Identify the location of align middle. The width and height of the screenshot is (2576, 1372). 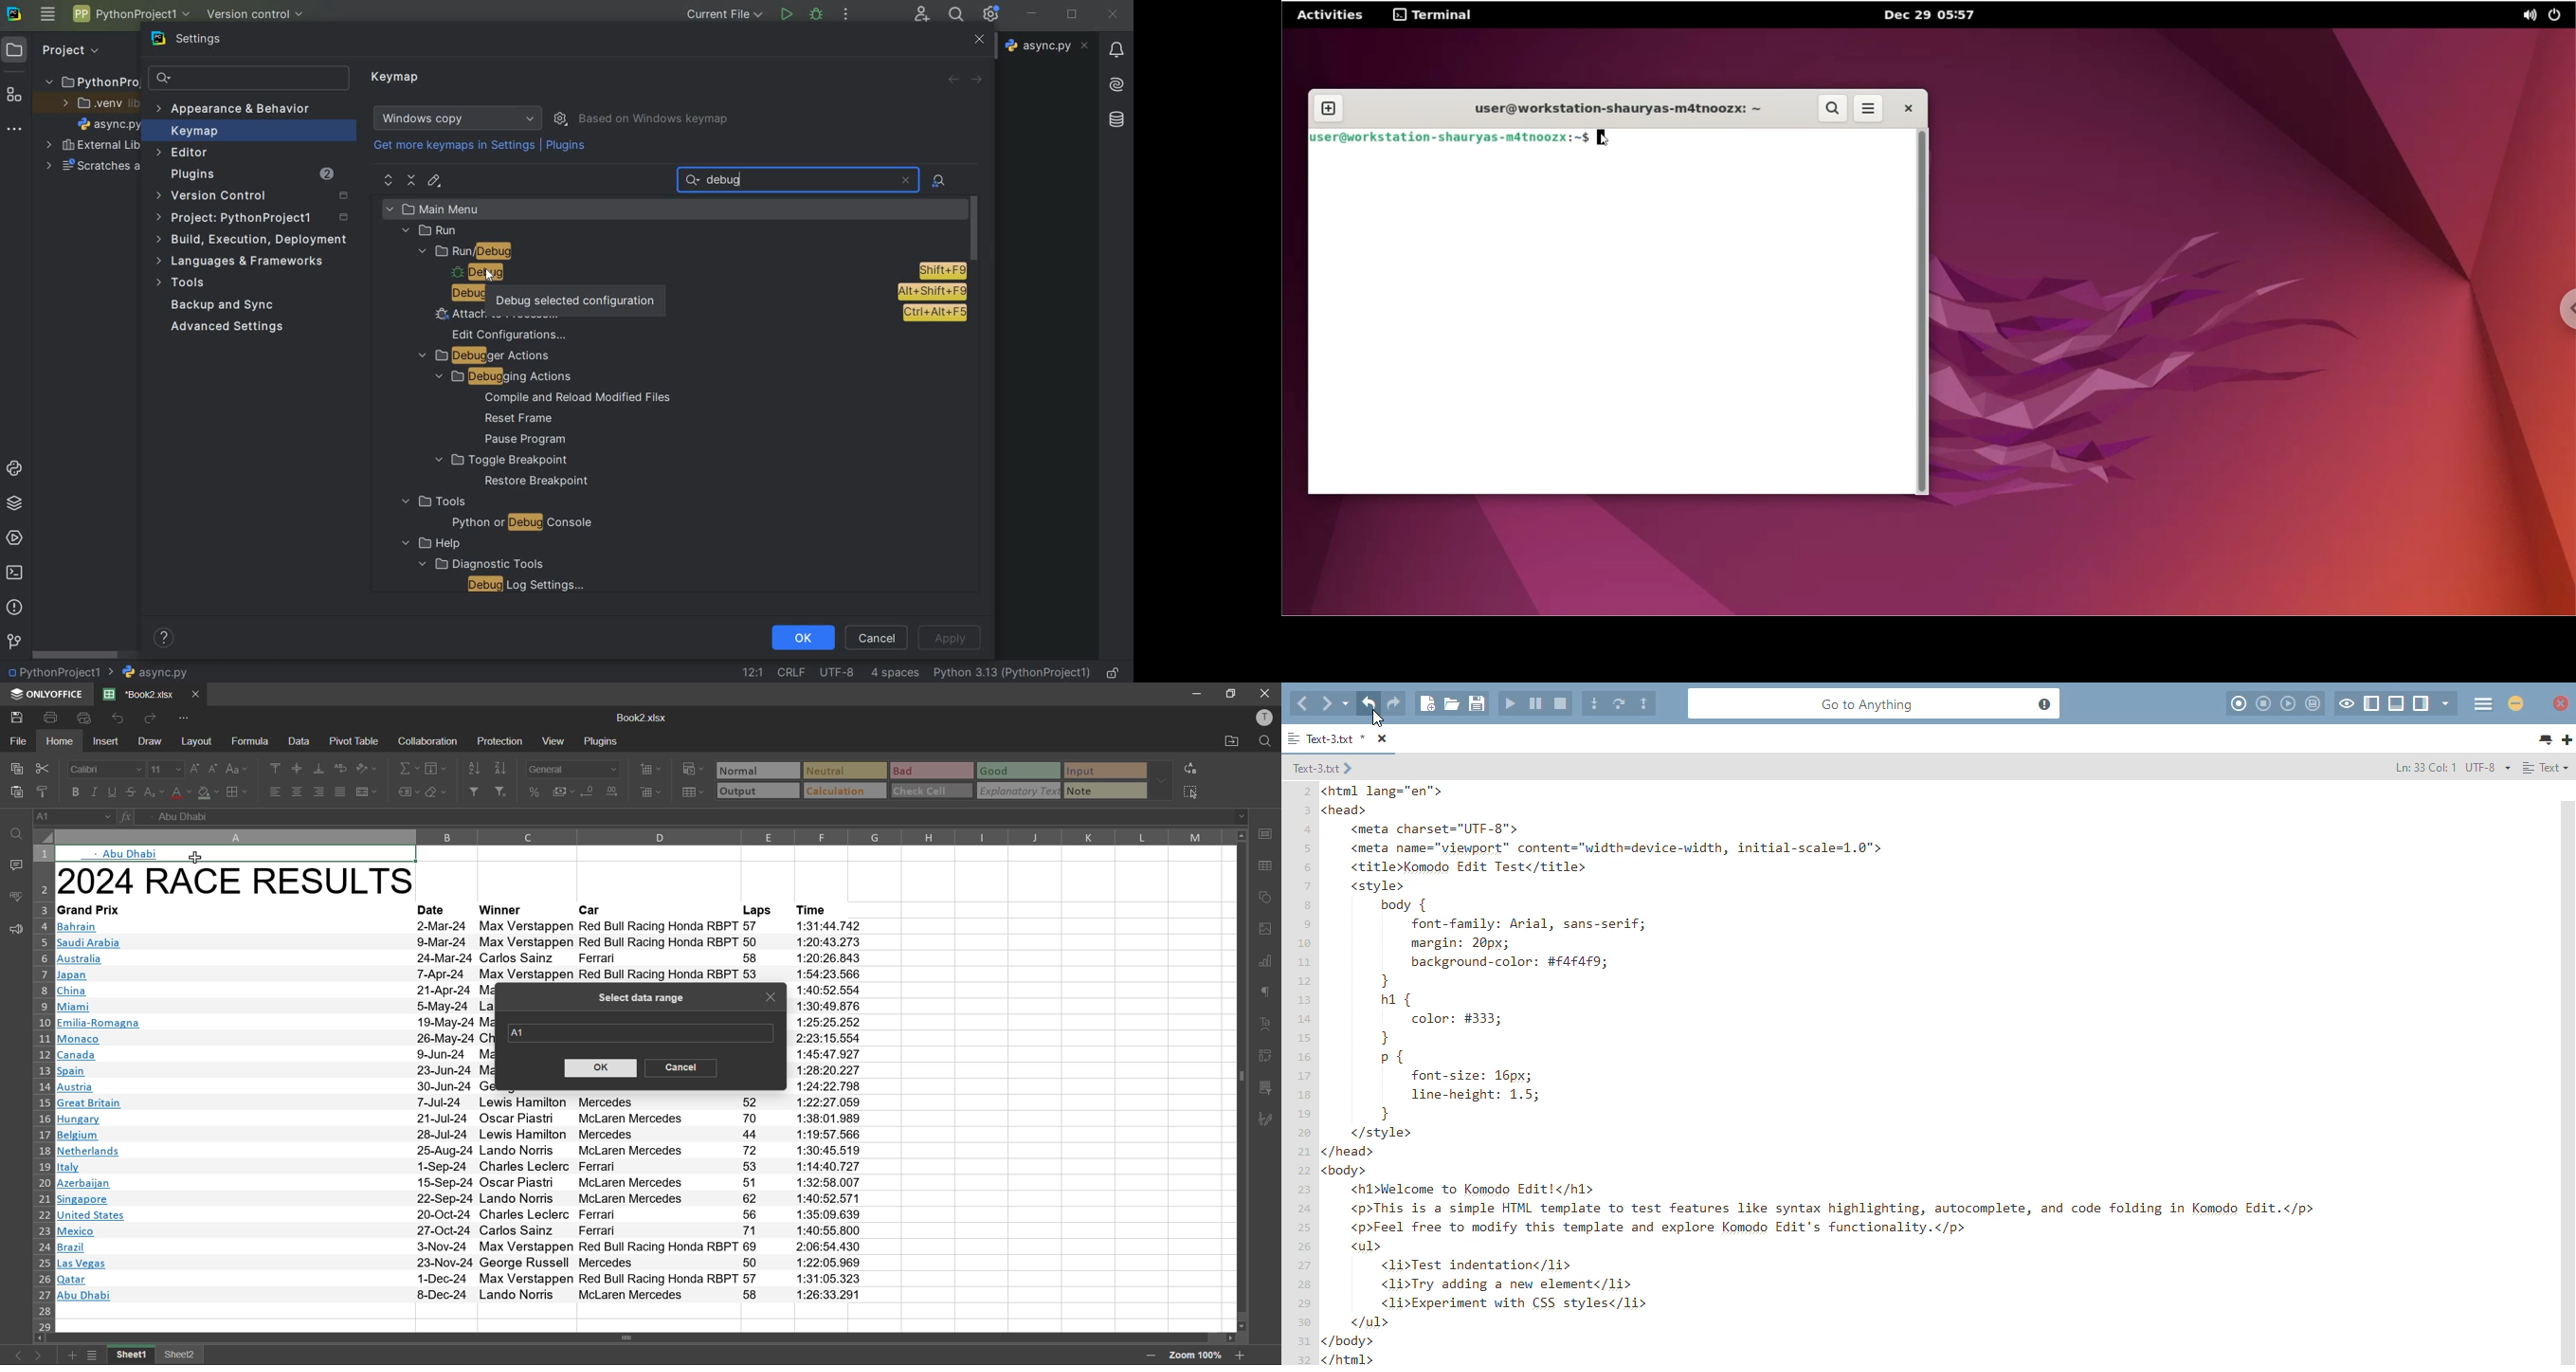
(297, 769).